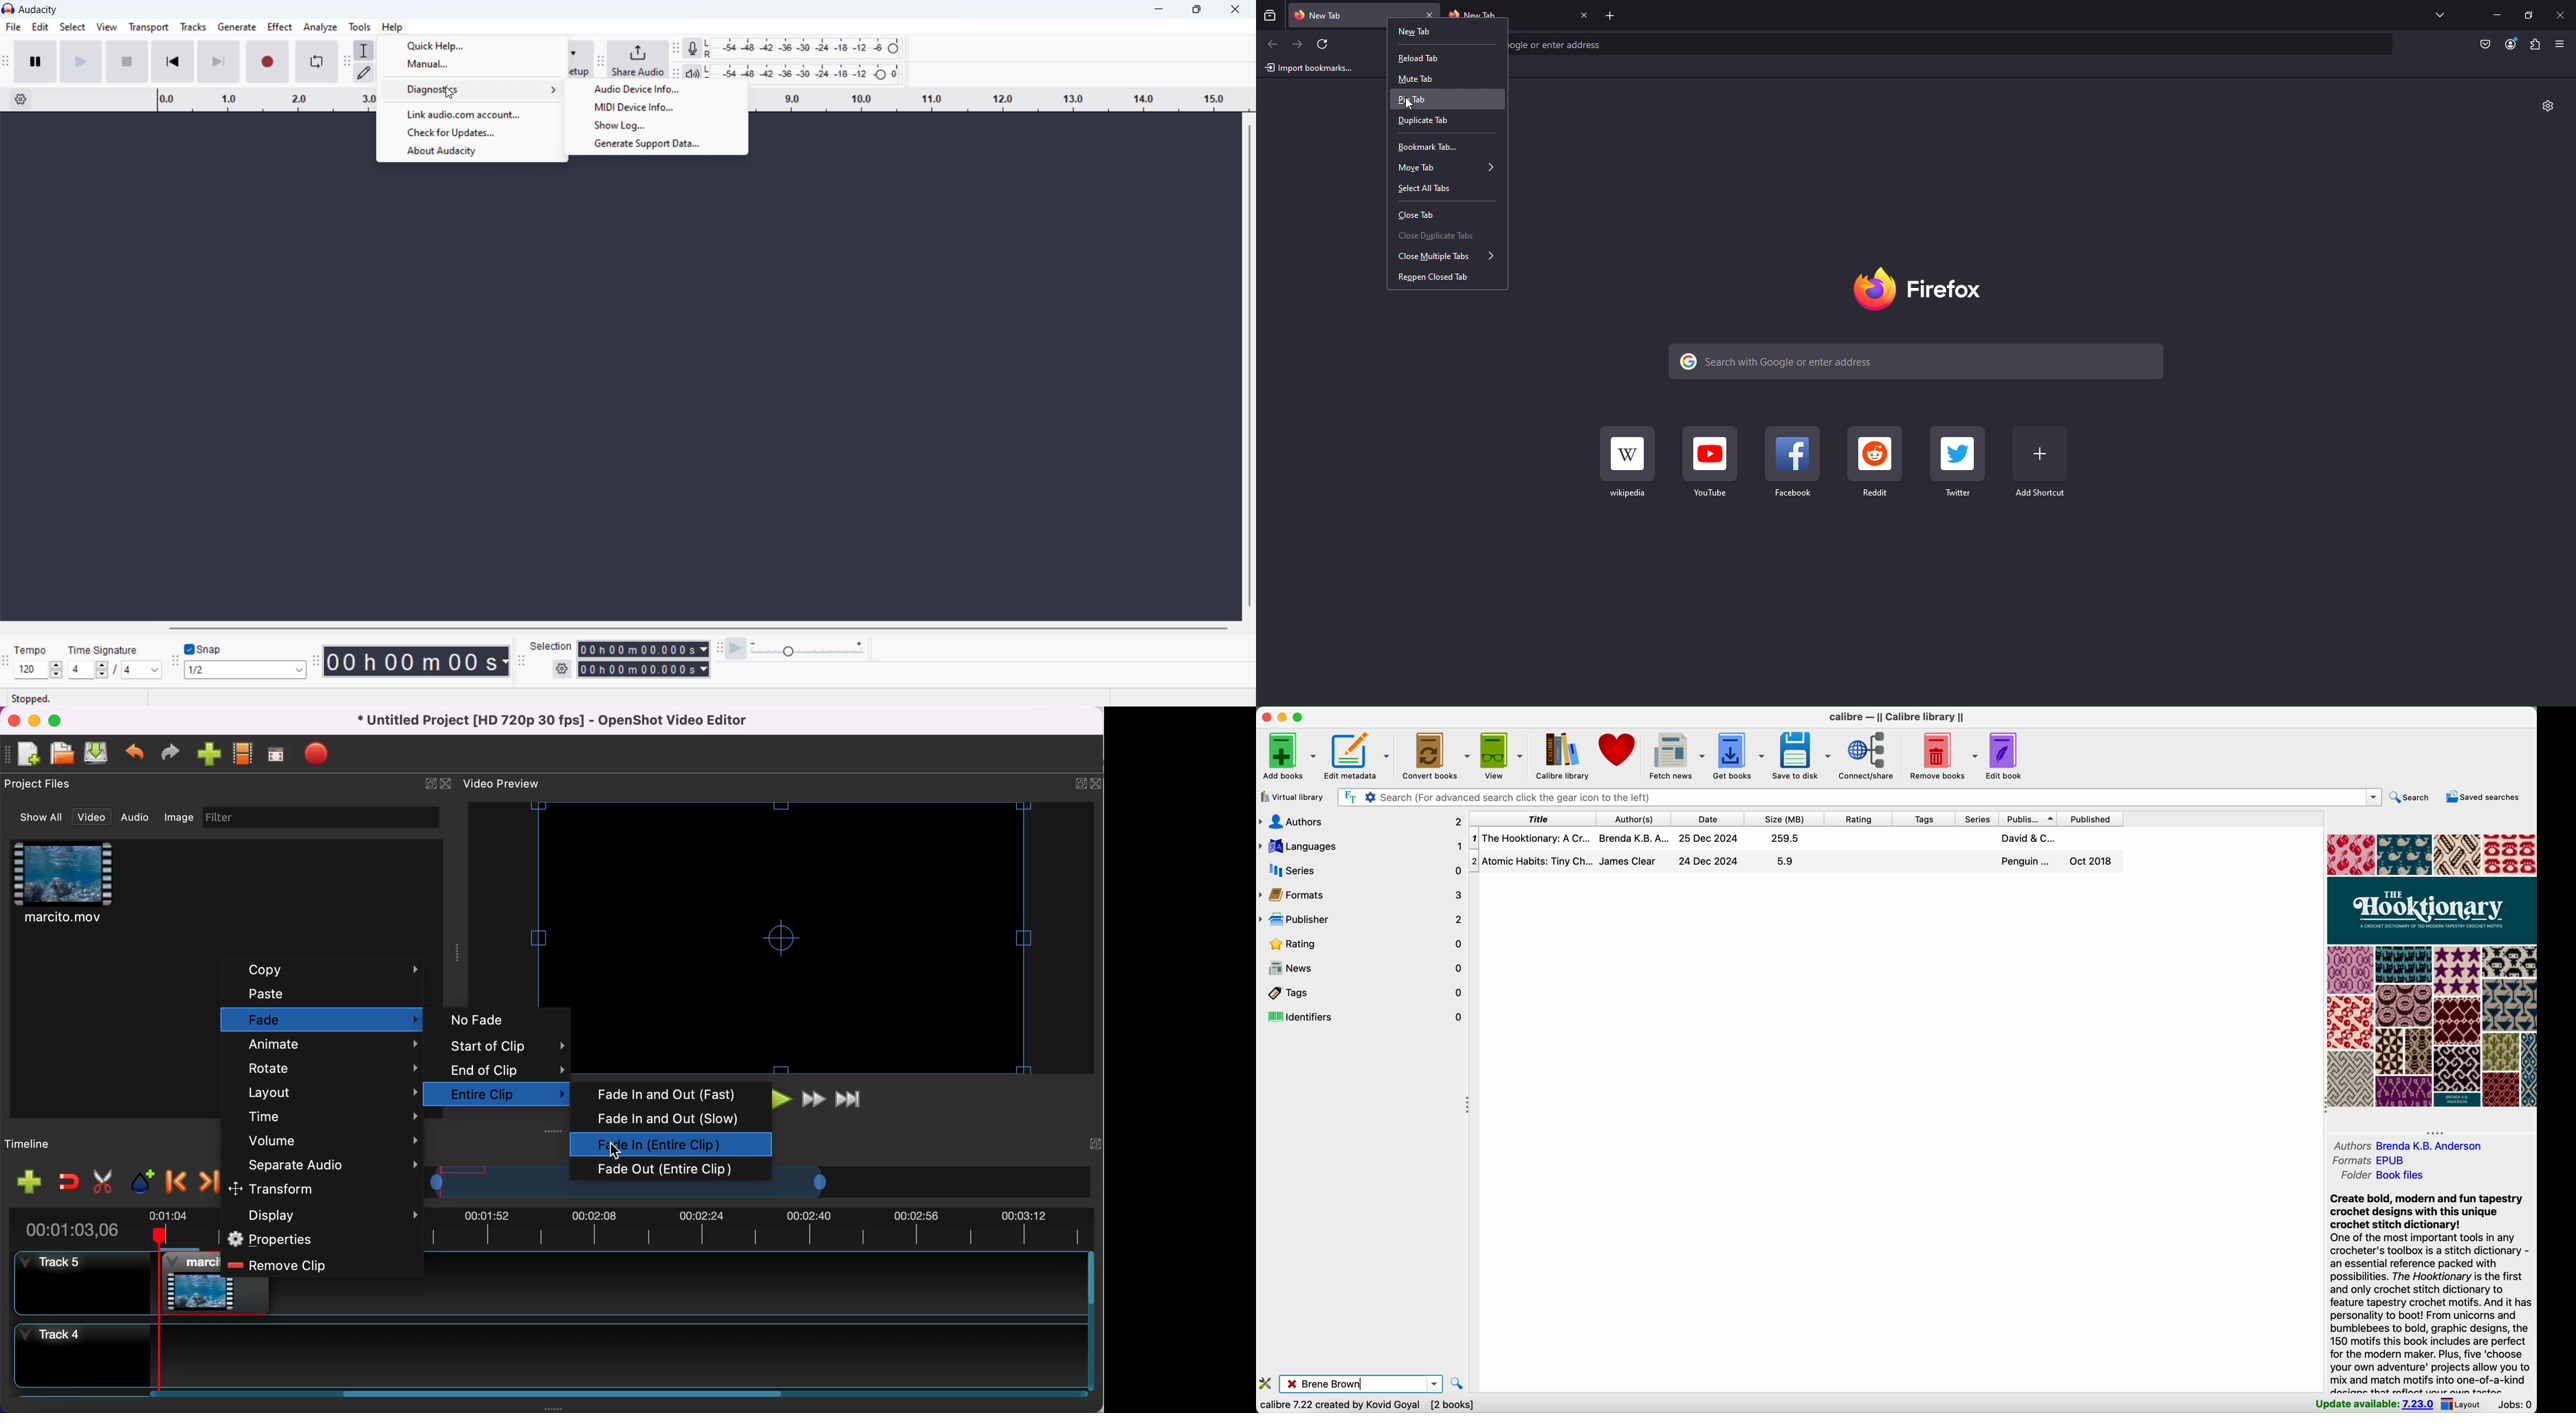 This screenshot has width=2576, height=1428. What do you see at coordinates (208, 754) in the screenshot?
I see `import file` at bounding box center [208, 754].